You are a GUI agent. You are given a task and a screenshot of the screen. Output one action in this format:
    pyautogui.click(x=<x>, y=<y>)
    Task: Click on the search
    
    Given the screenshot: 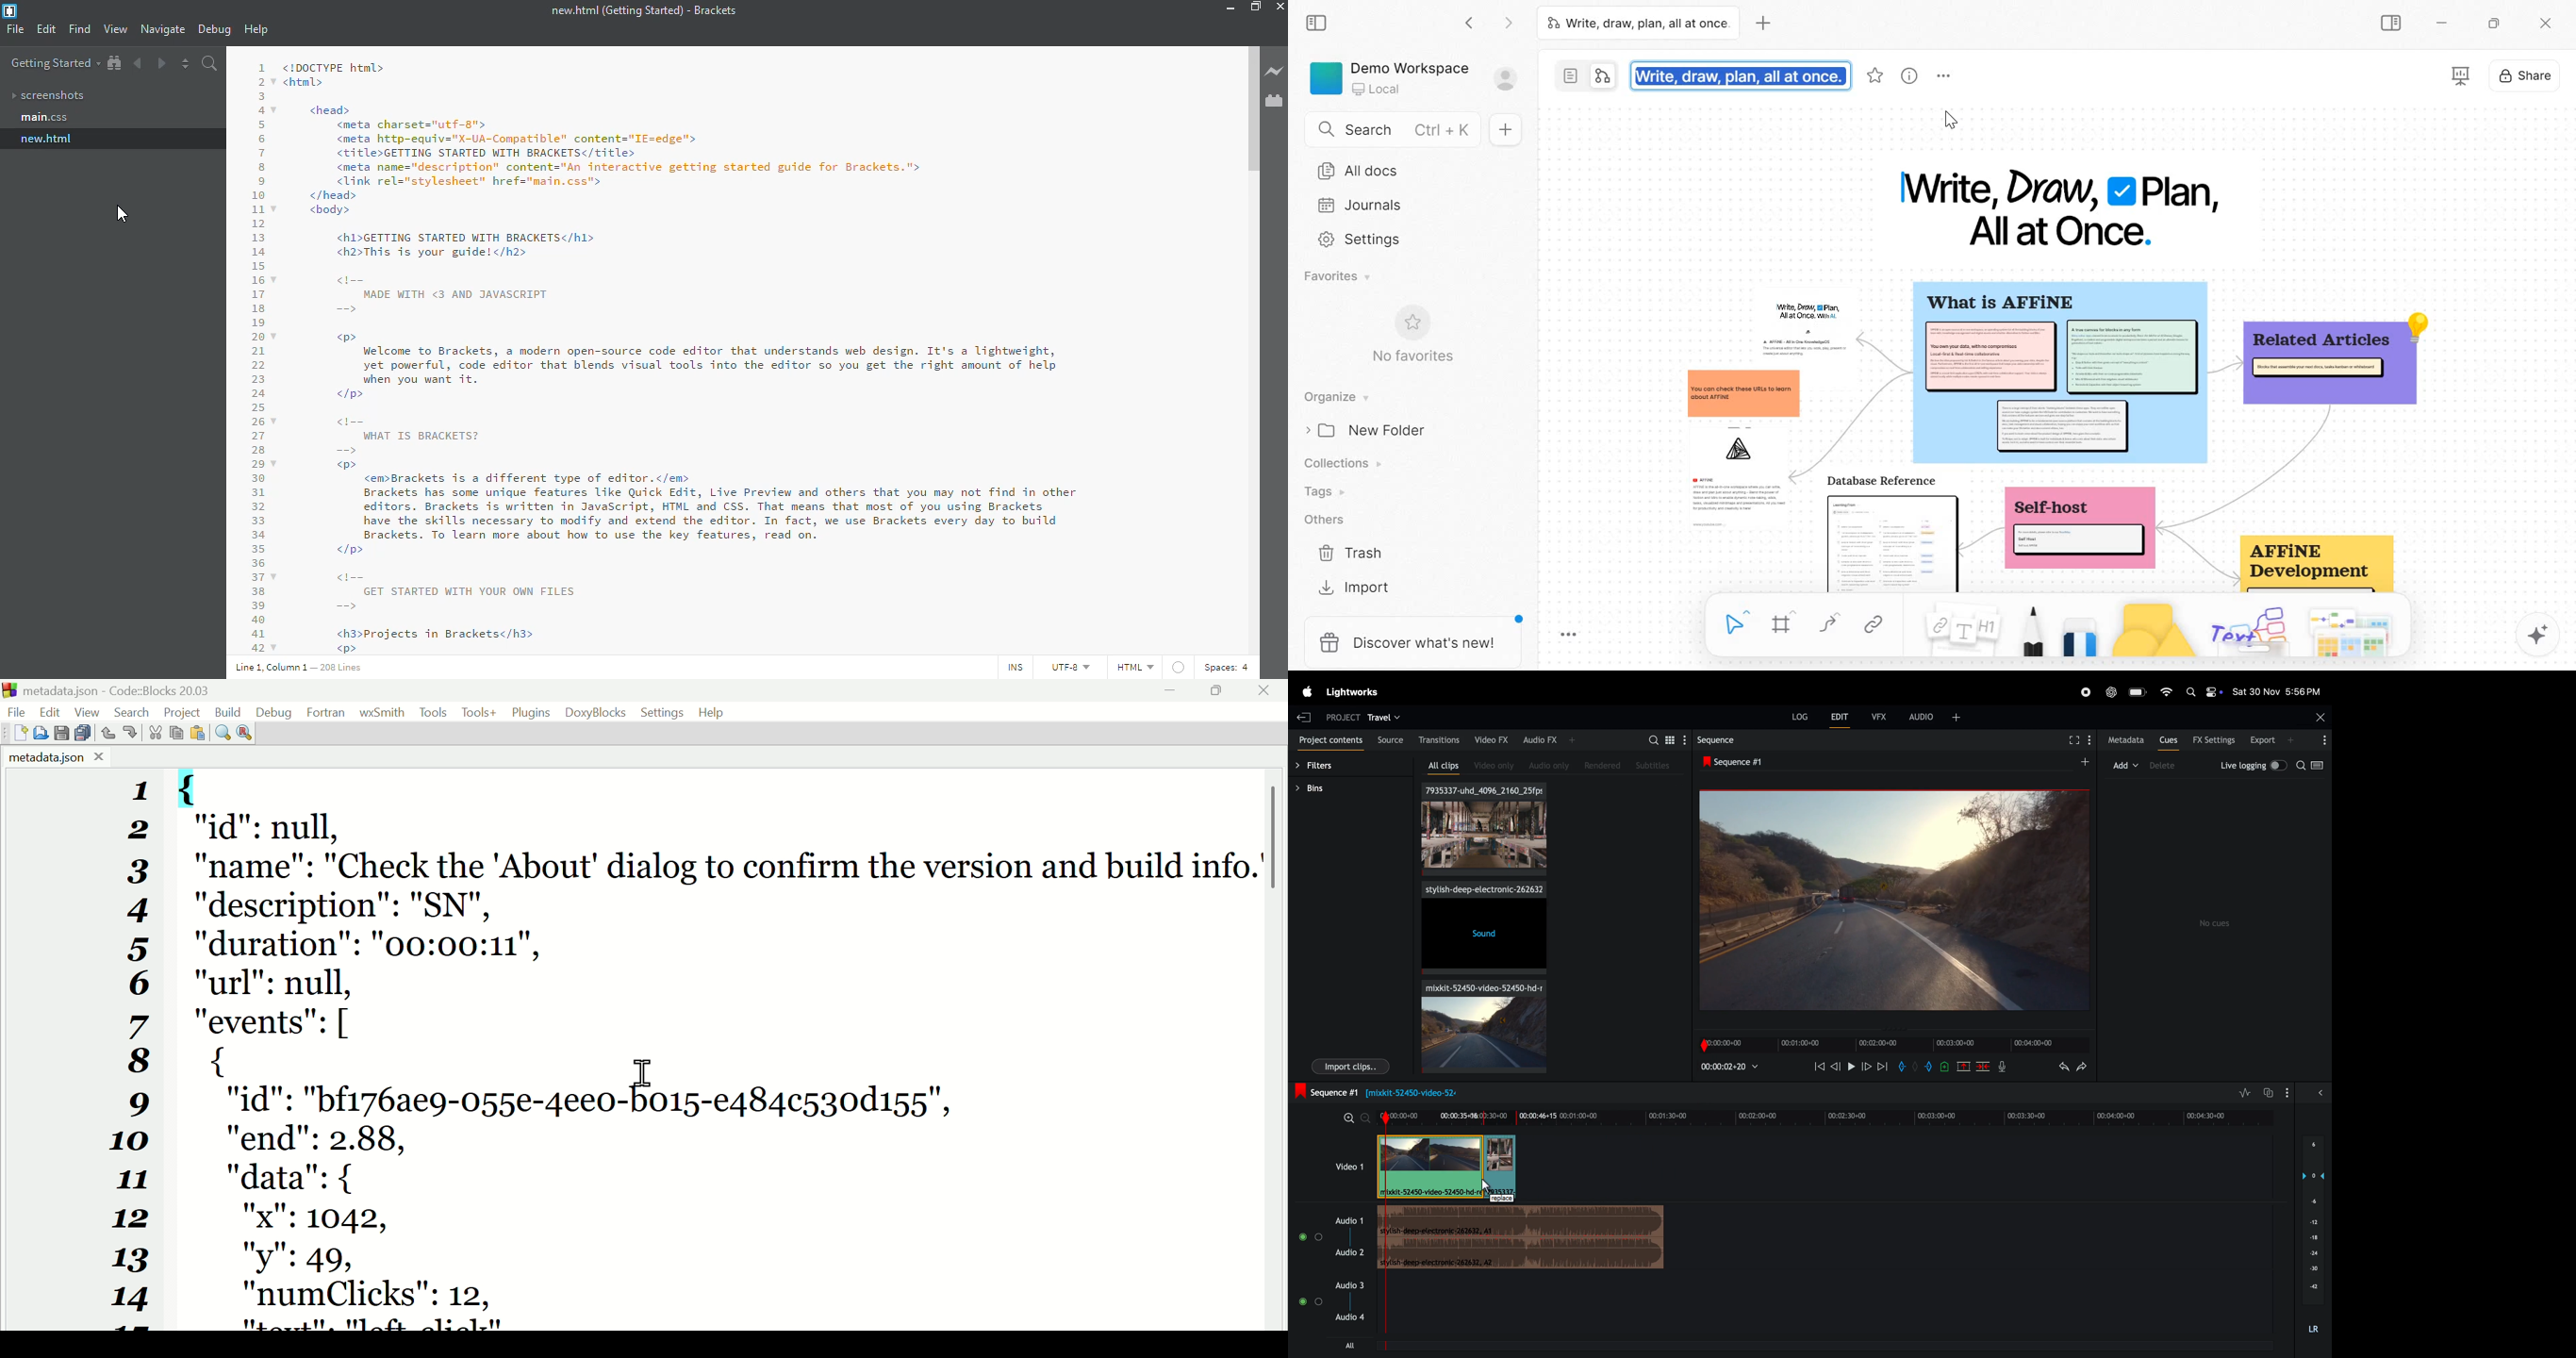 What is the action you would take?
    pyautogui.click(x=2312, y=766)
    